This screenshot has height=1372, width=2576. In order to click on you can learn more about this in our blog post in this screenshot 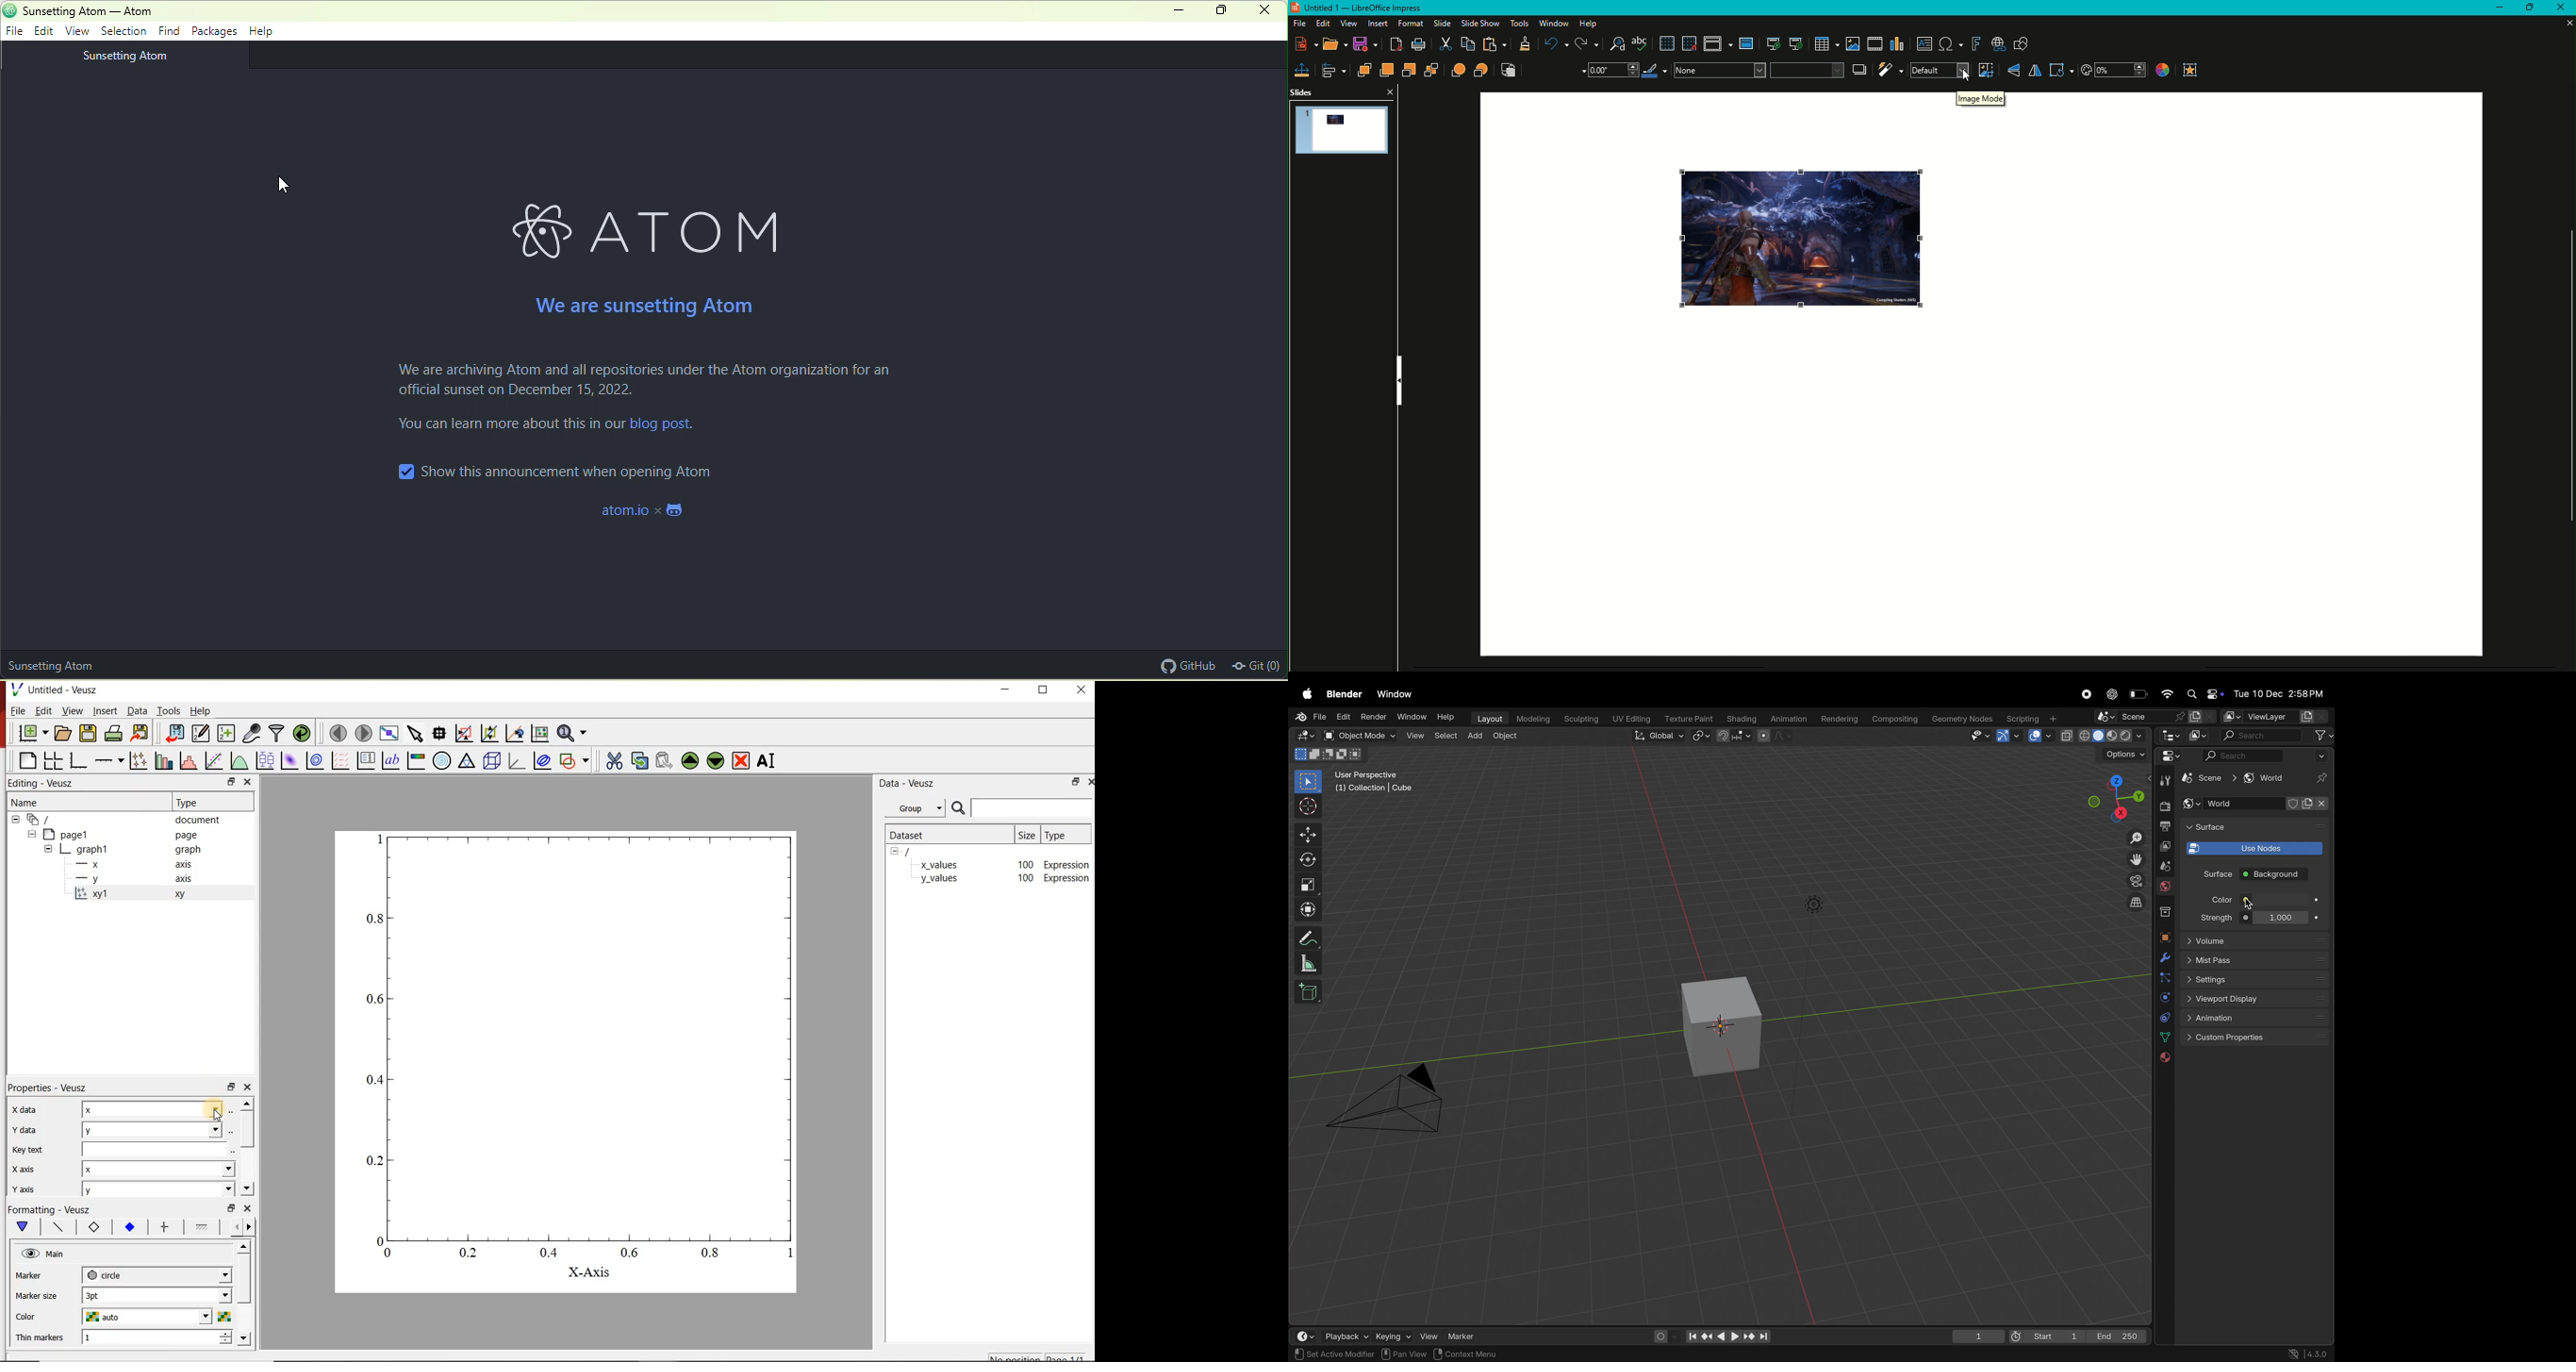, I will do `click(505, 430)`.